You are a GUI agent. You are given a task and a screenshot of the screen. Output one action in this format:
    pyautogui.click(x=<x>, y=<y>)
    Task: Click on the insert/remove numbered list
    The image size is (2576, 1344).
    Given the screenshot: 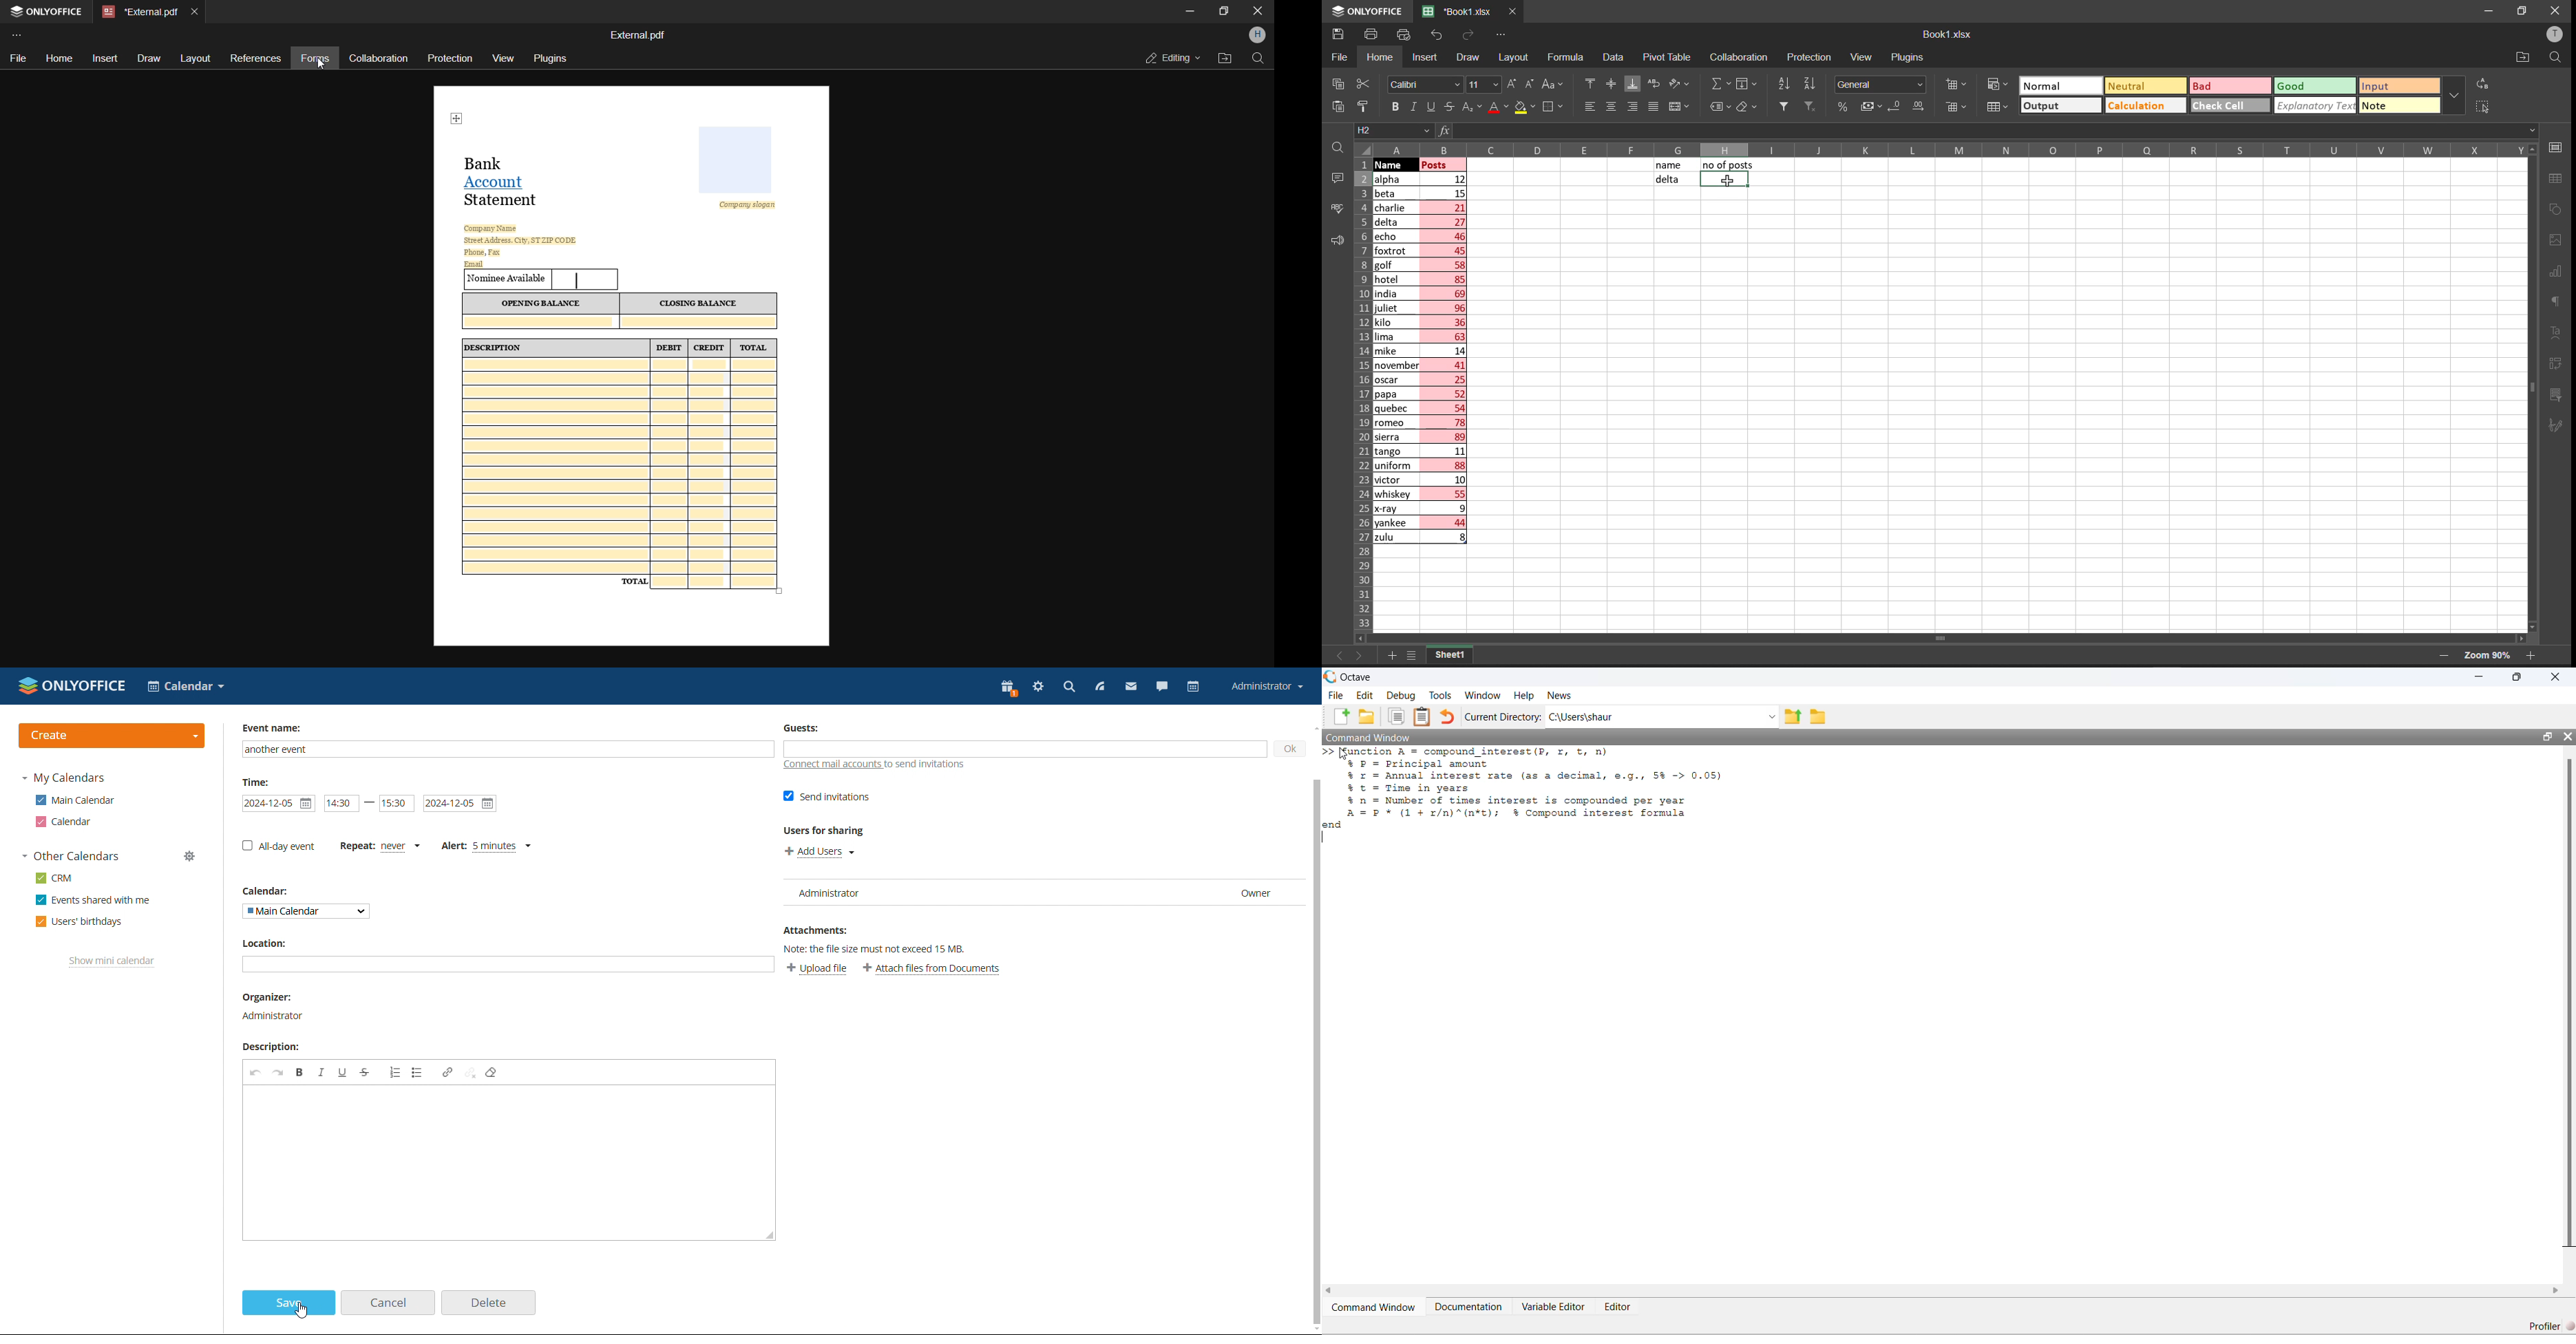 What is the action you would take?
    pyautogui.click(x=394, y=1074)
    